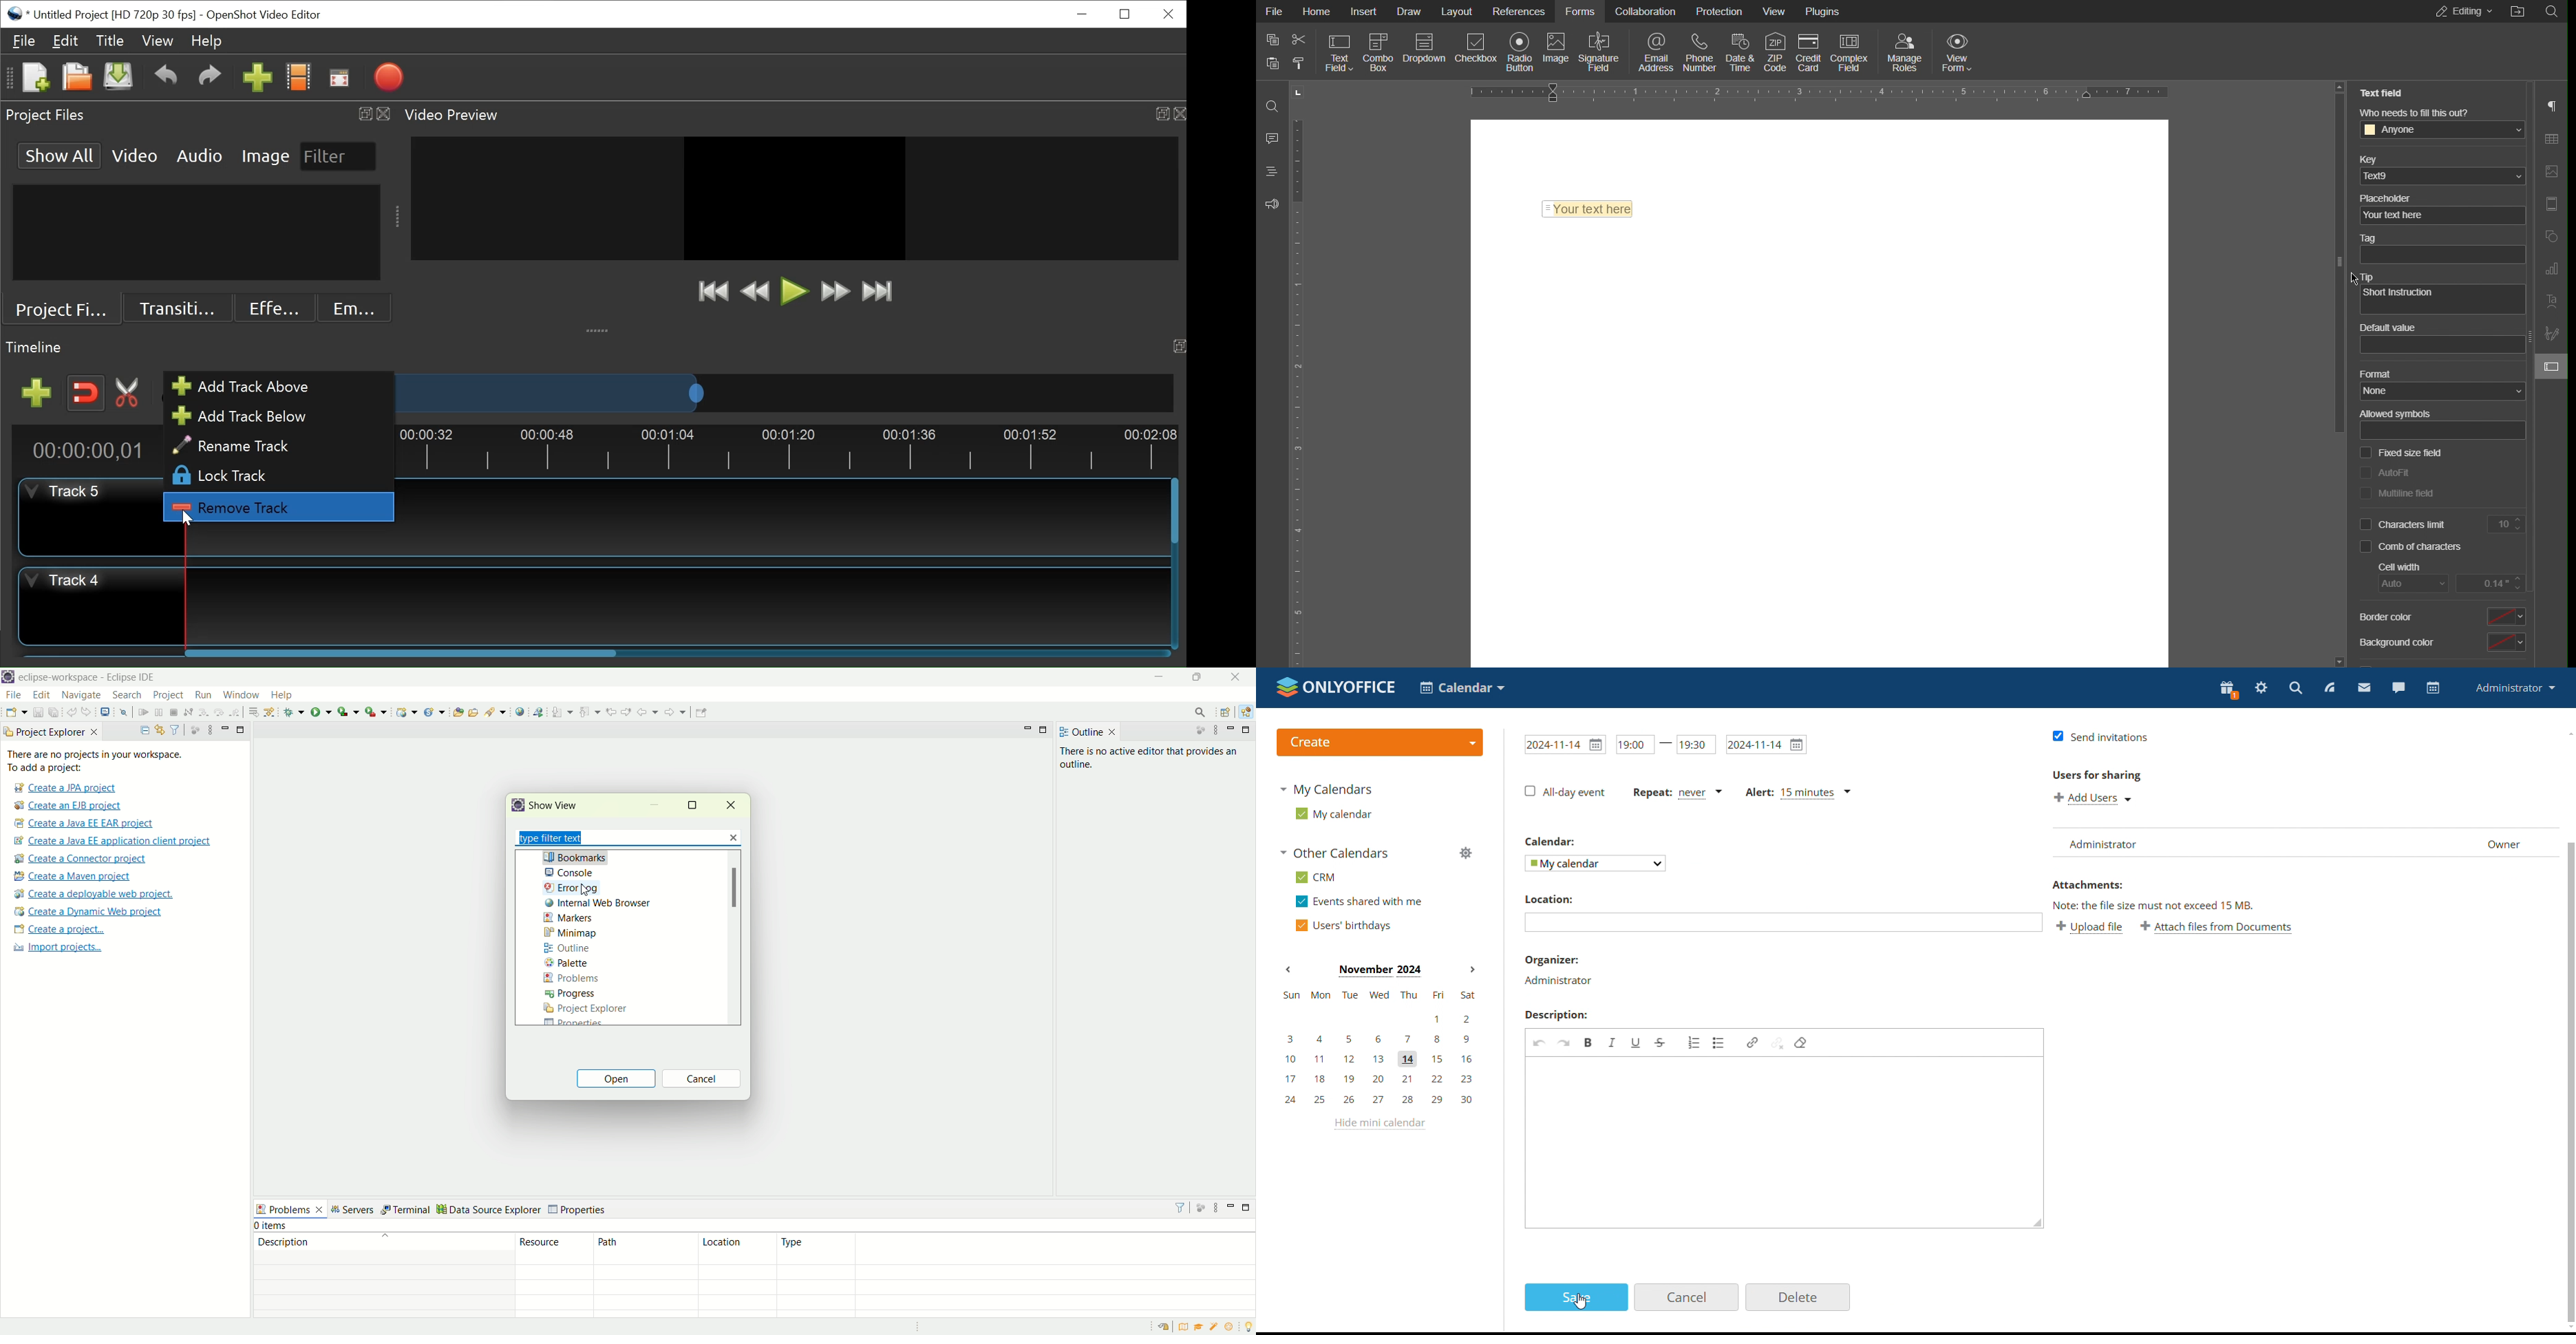  I want to click on scroll bar, so click(2568, 980).